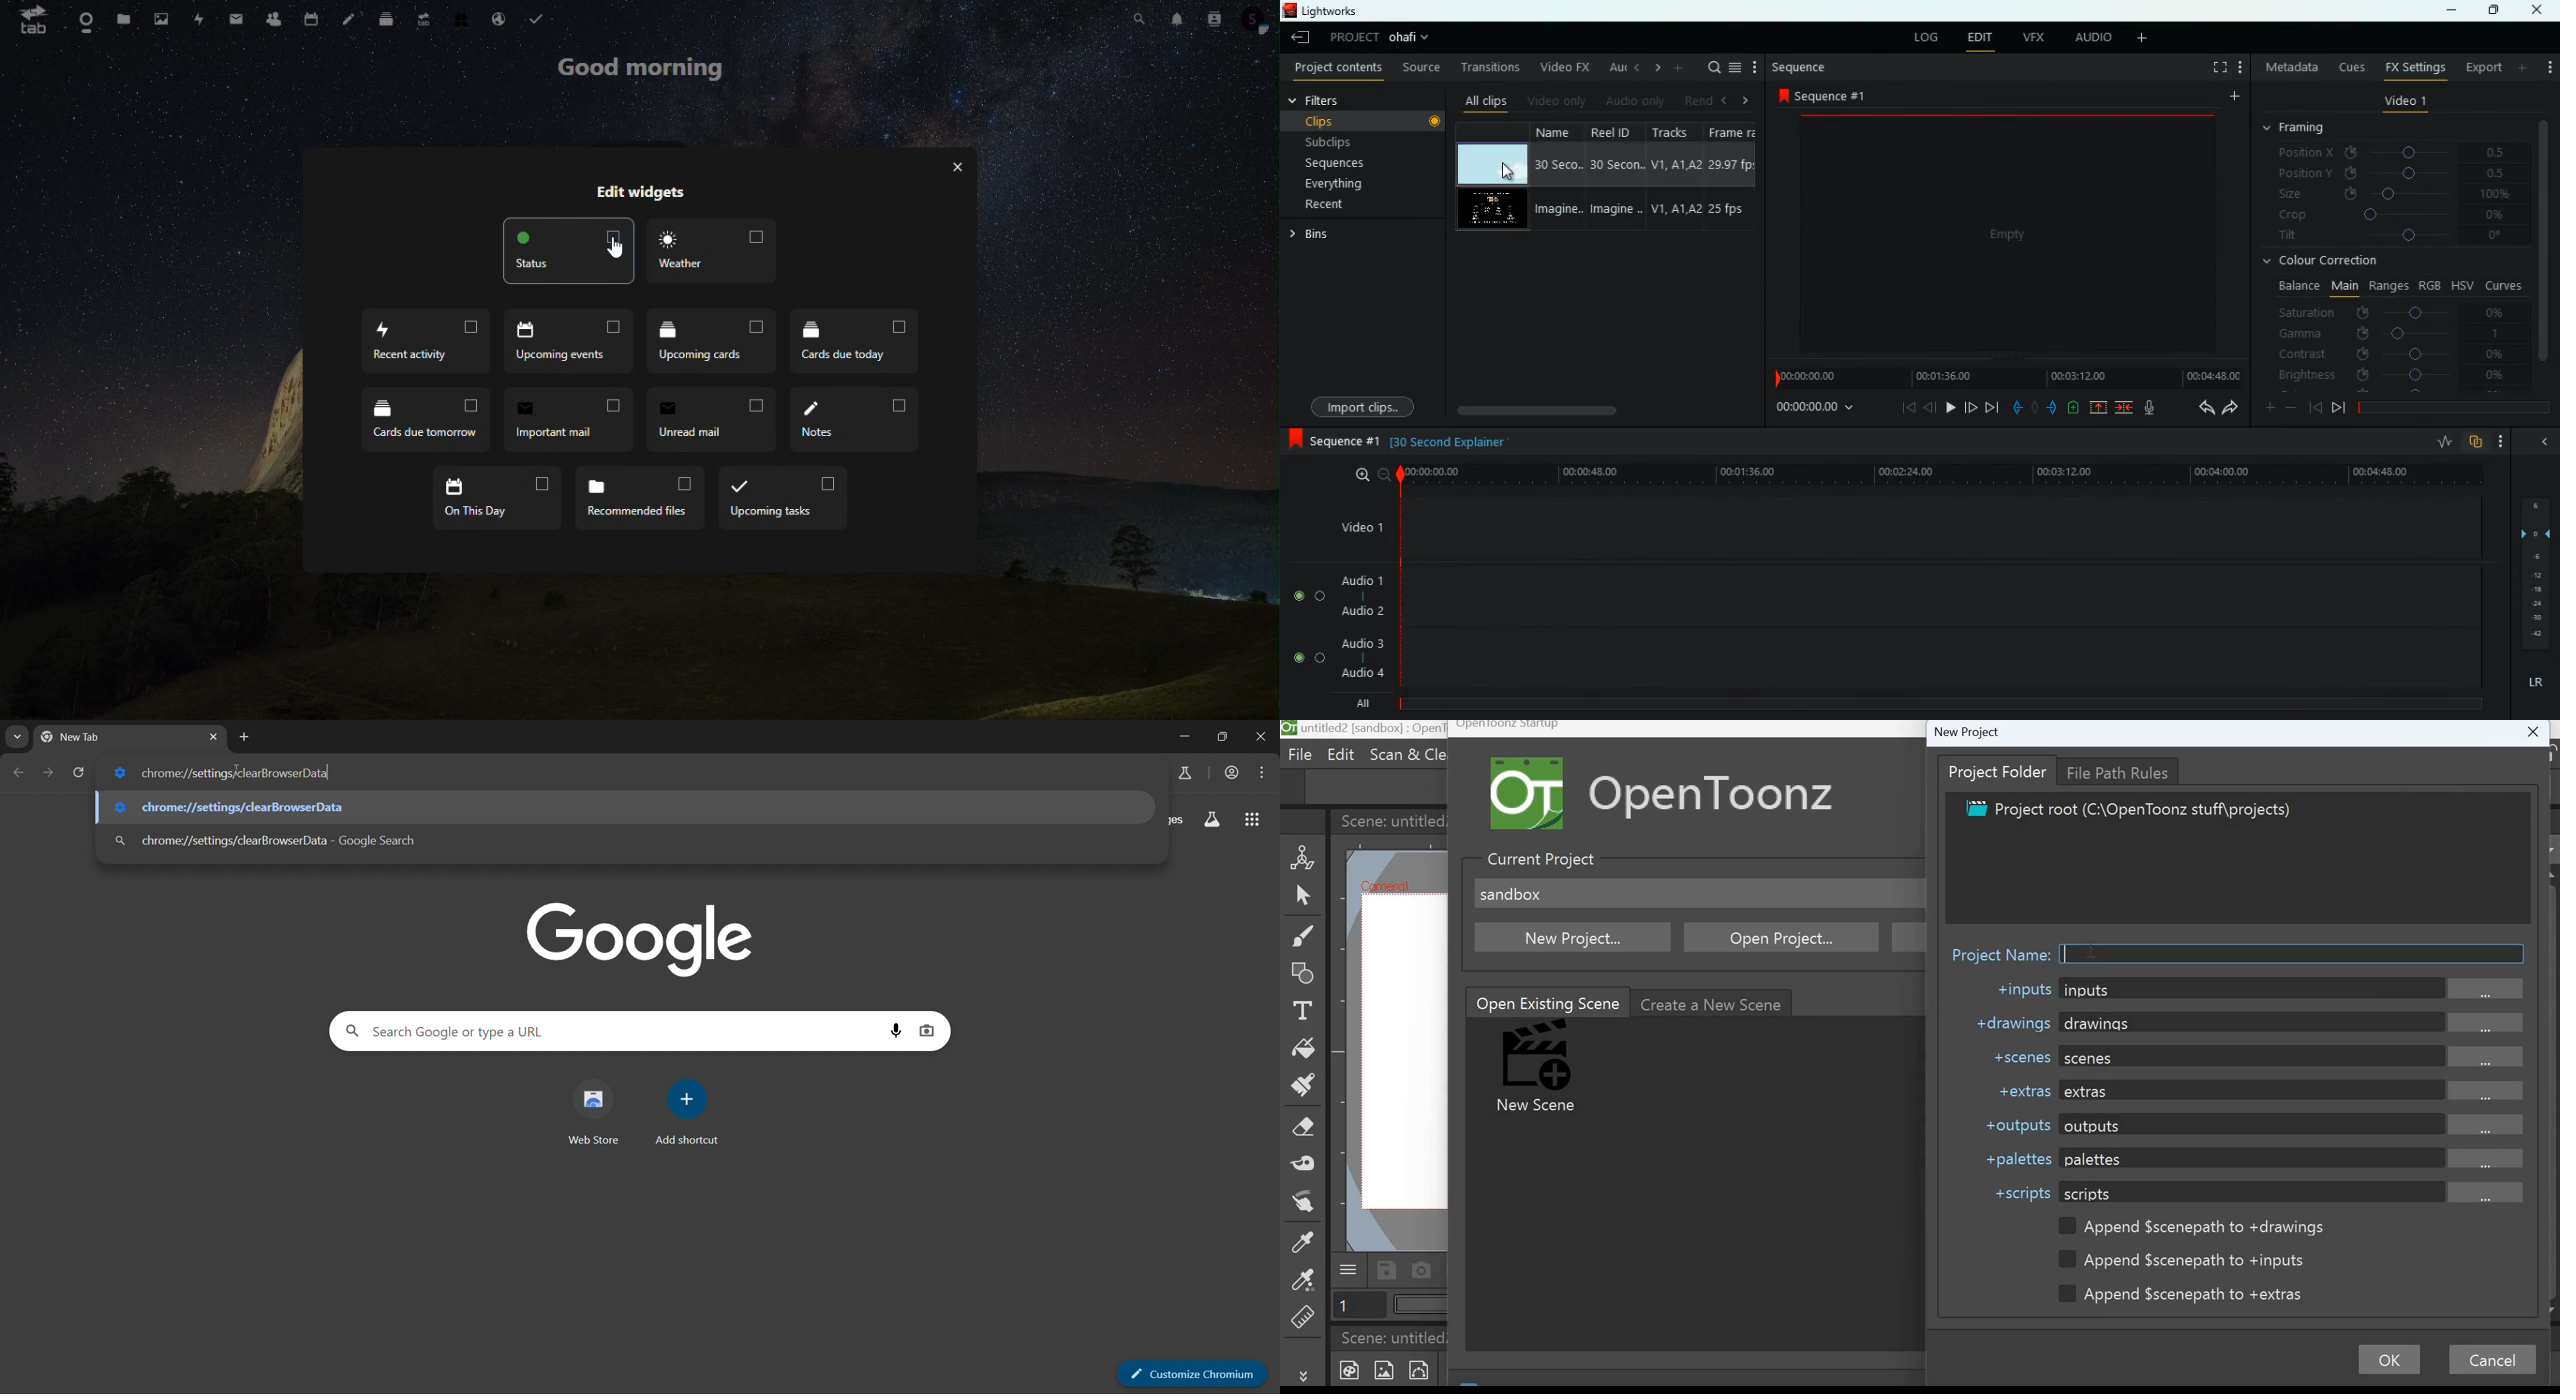 The width and height of the screenshot is (2576, 1400). What do you see at coordinates (2384, 174) in the screenshot?
I see `position y` at bounding box center [2384, 174].